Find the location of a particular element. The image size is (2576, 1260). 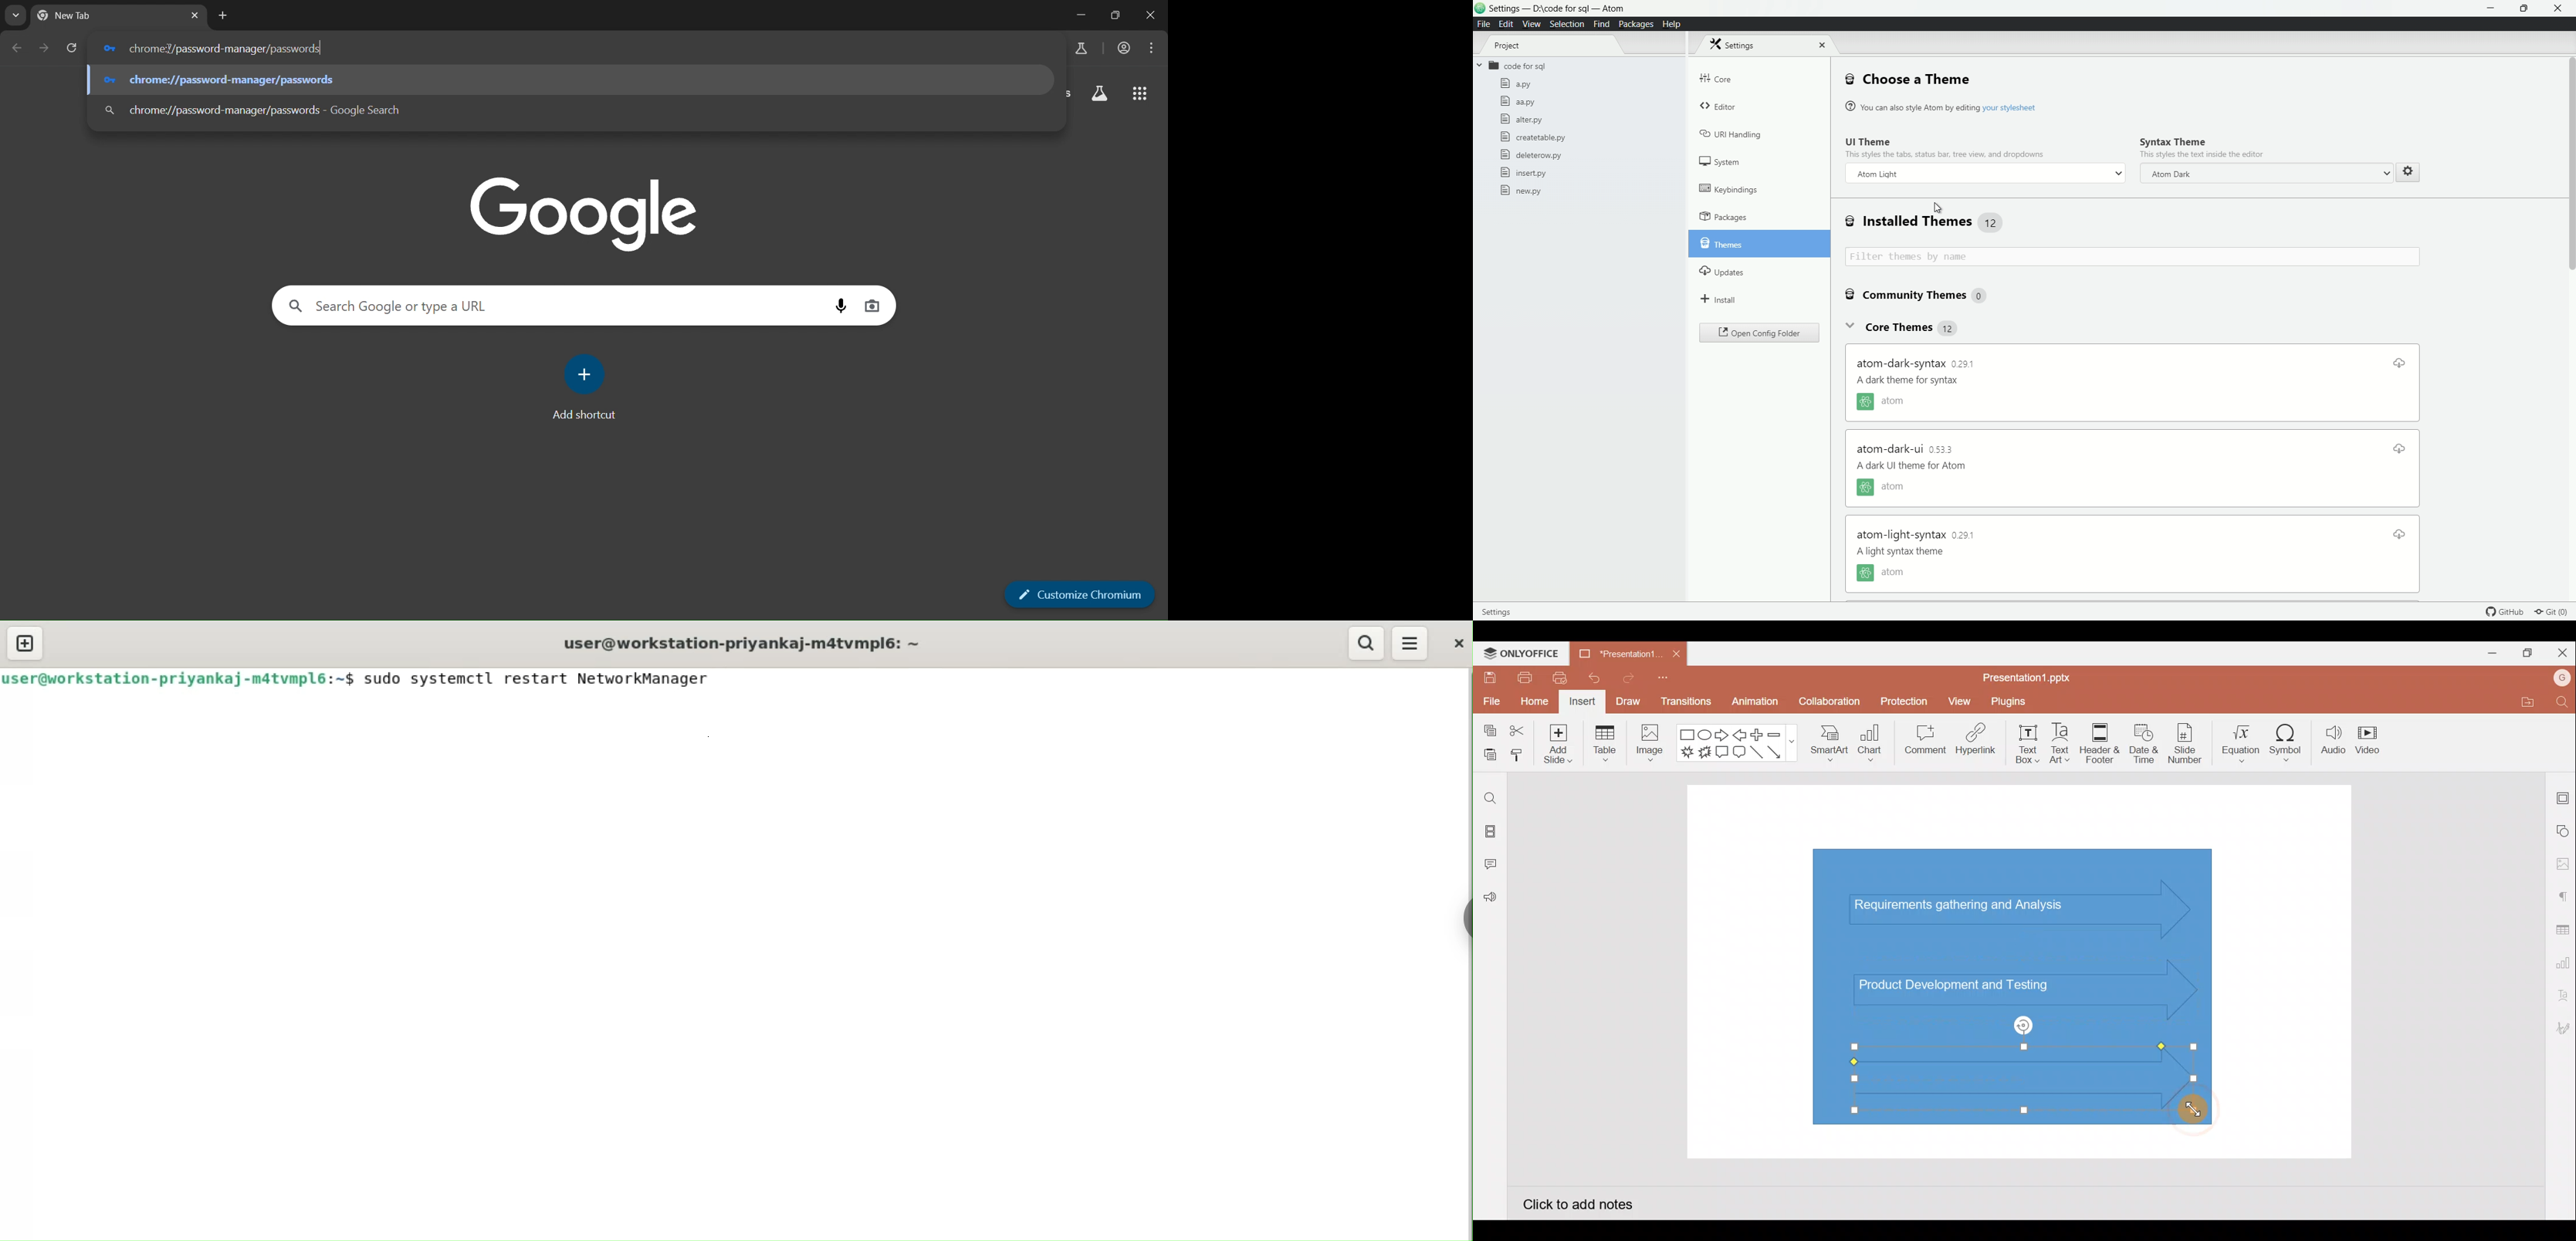

folder name is located at coordinates (1518, 67).